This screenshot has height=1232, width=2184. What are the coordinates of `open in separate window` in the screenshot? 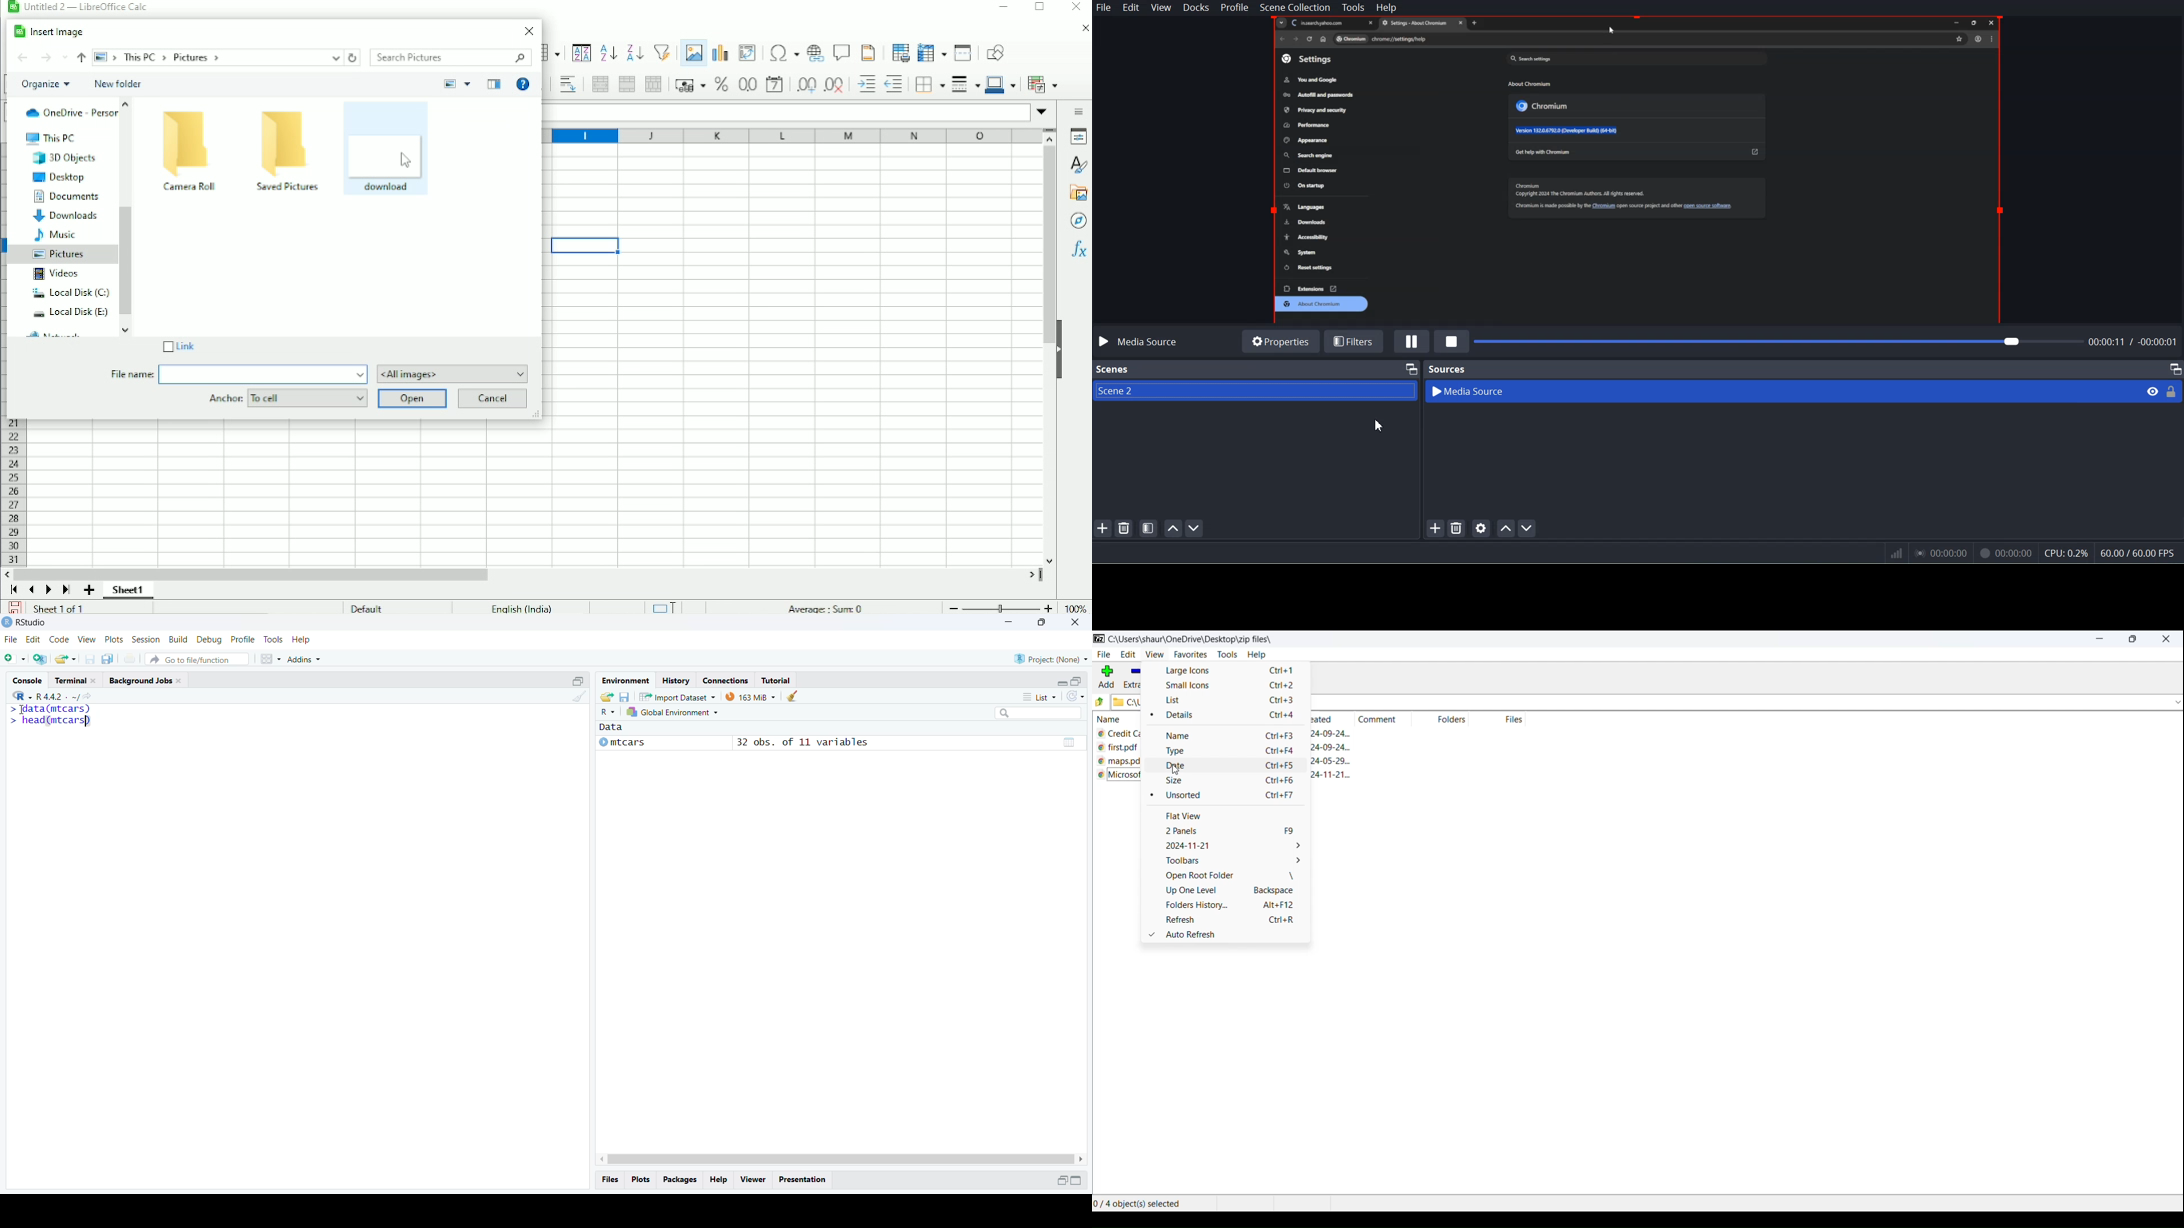 It's located at (1063, 1180).